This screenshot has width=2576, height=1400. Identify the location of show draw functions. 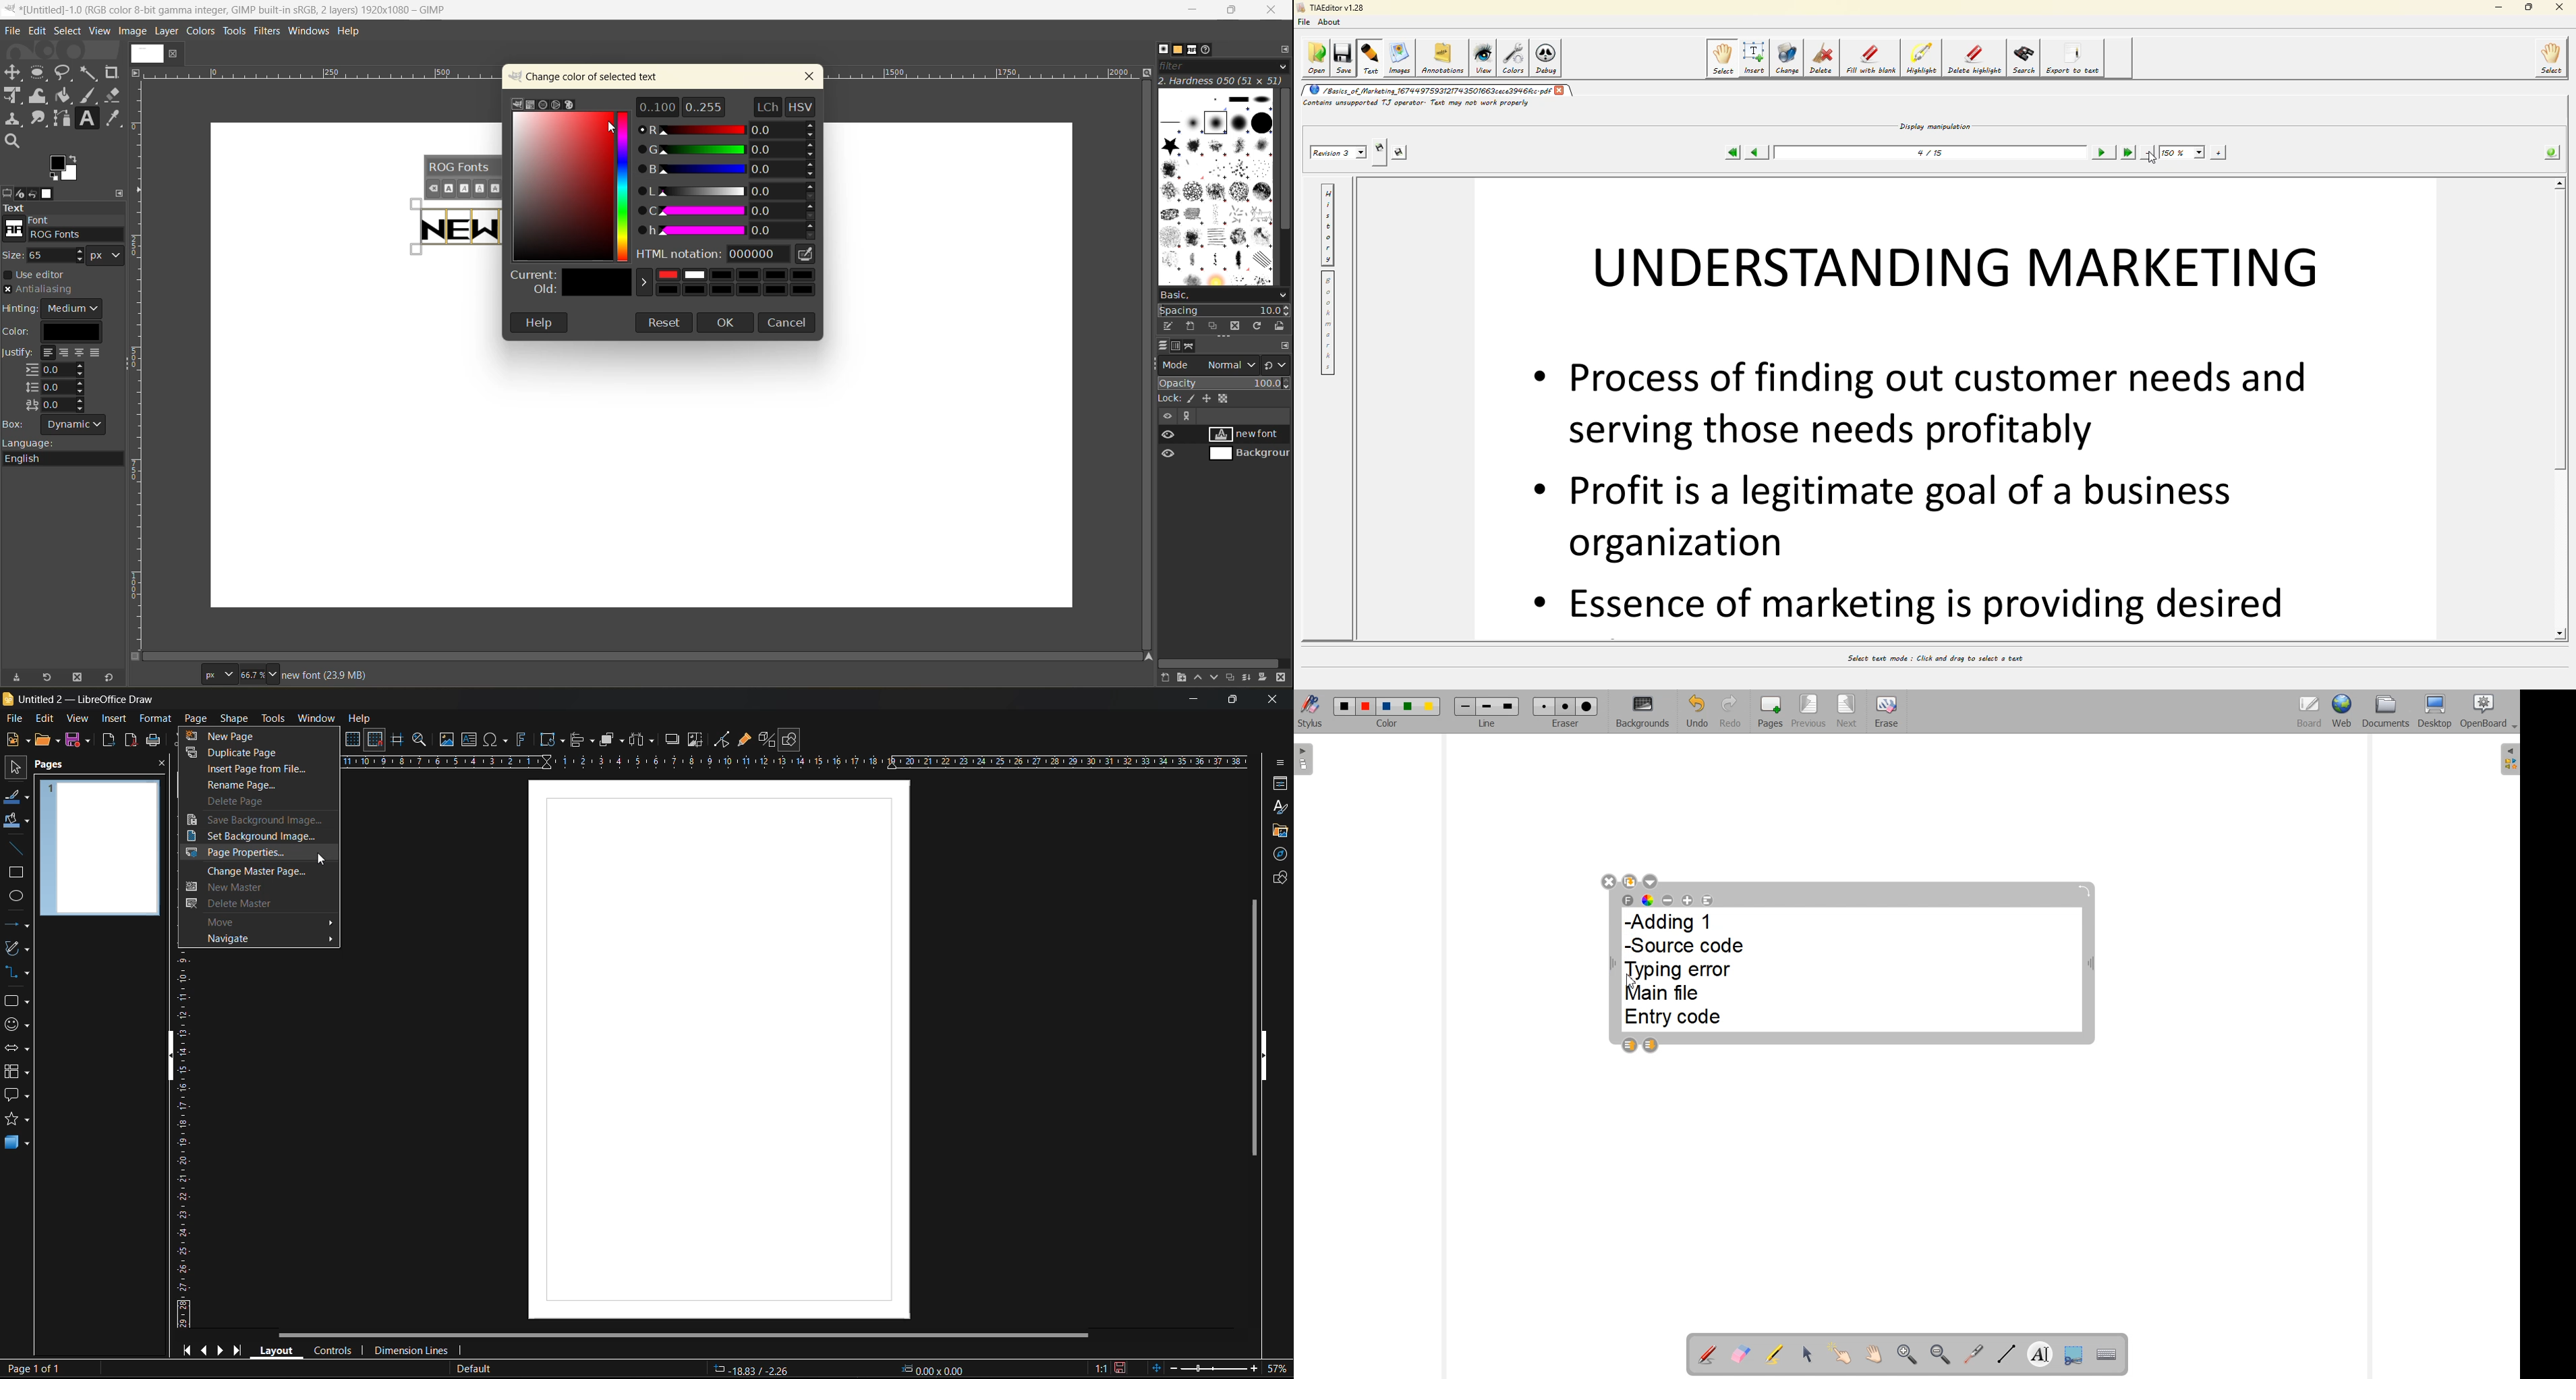
(792, 739).